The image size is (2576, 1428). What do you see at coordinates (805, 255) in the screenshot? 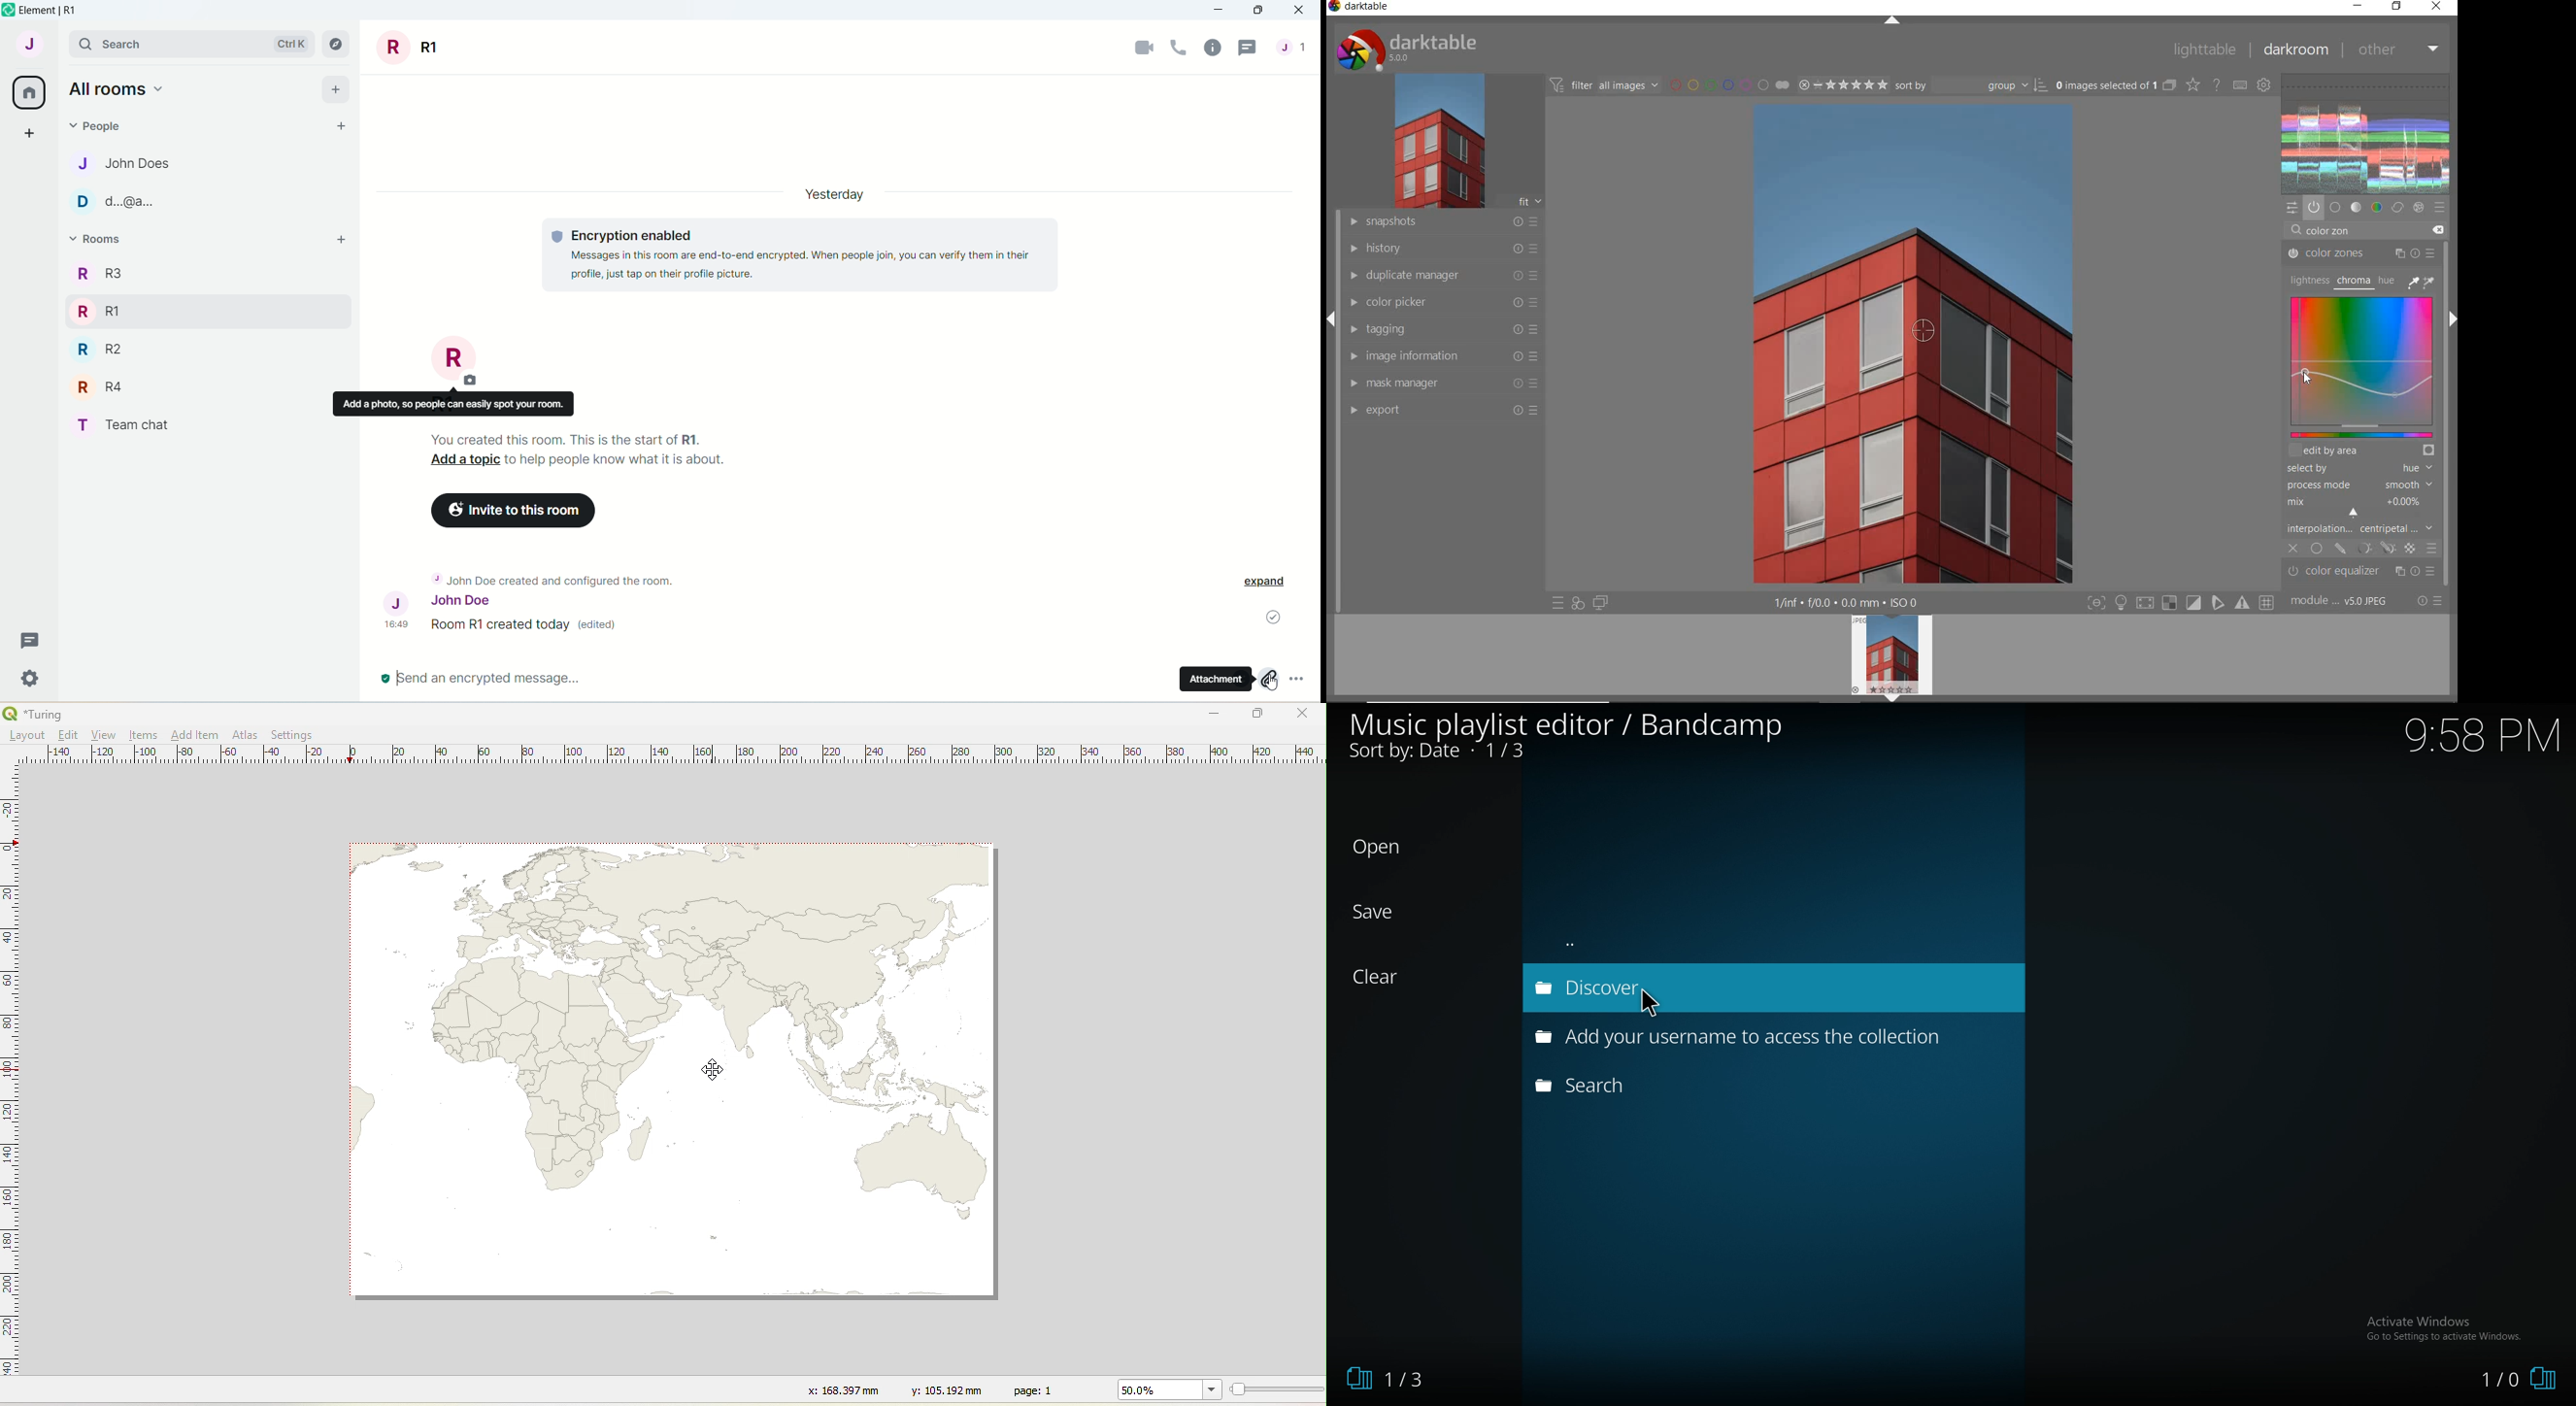
I see `Encryption enabled Message in this room are end-to-end encrypted...` at bounding box center [805, 255].